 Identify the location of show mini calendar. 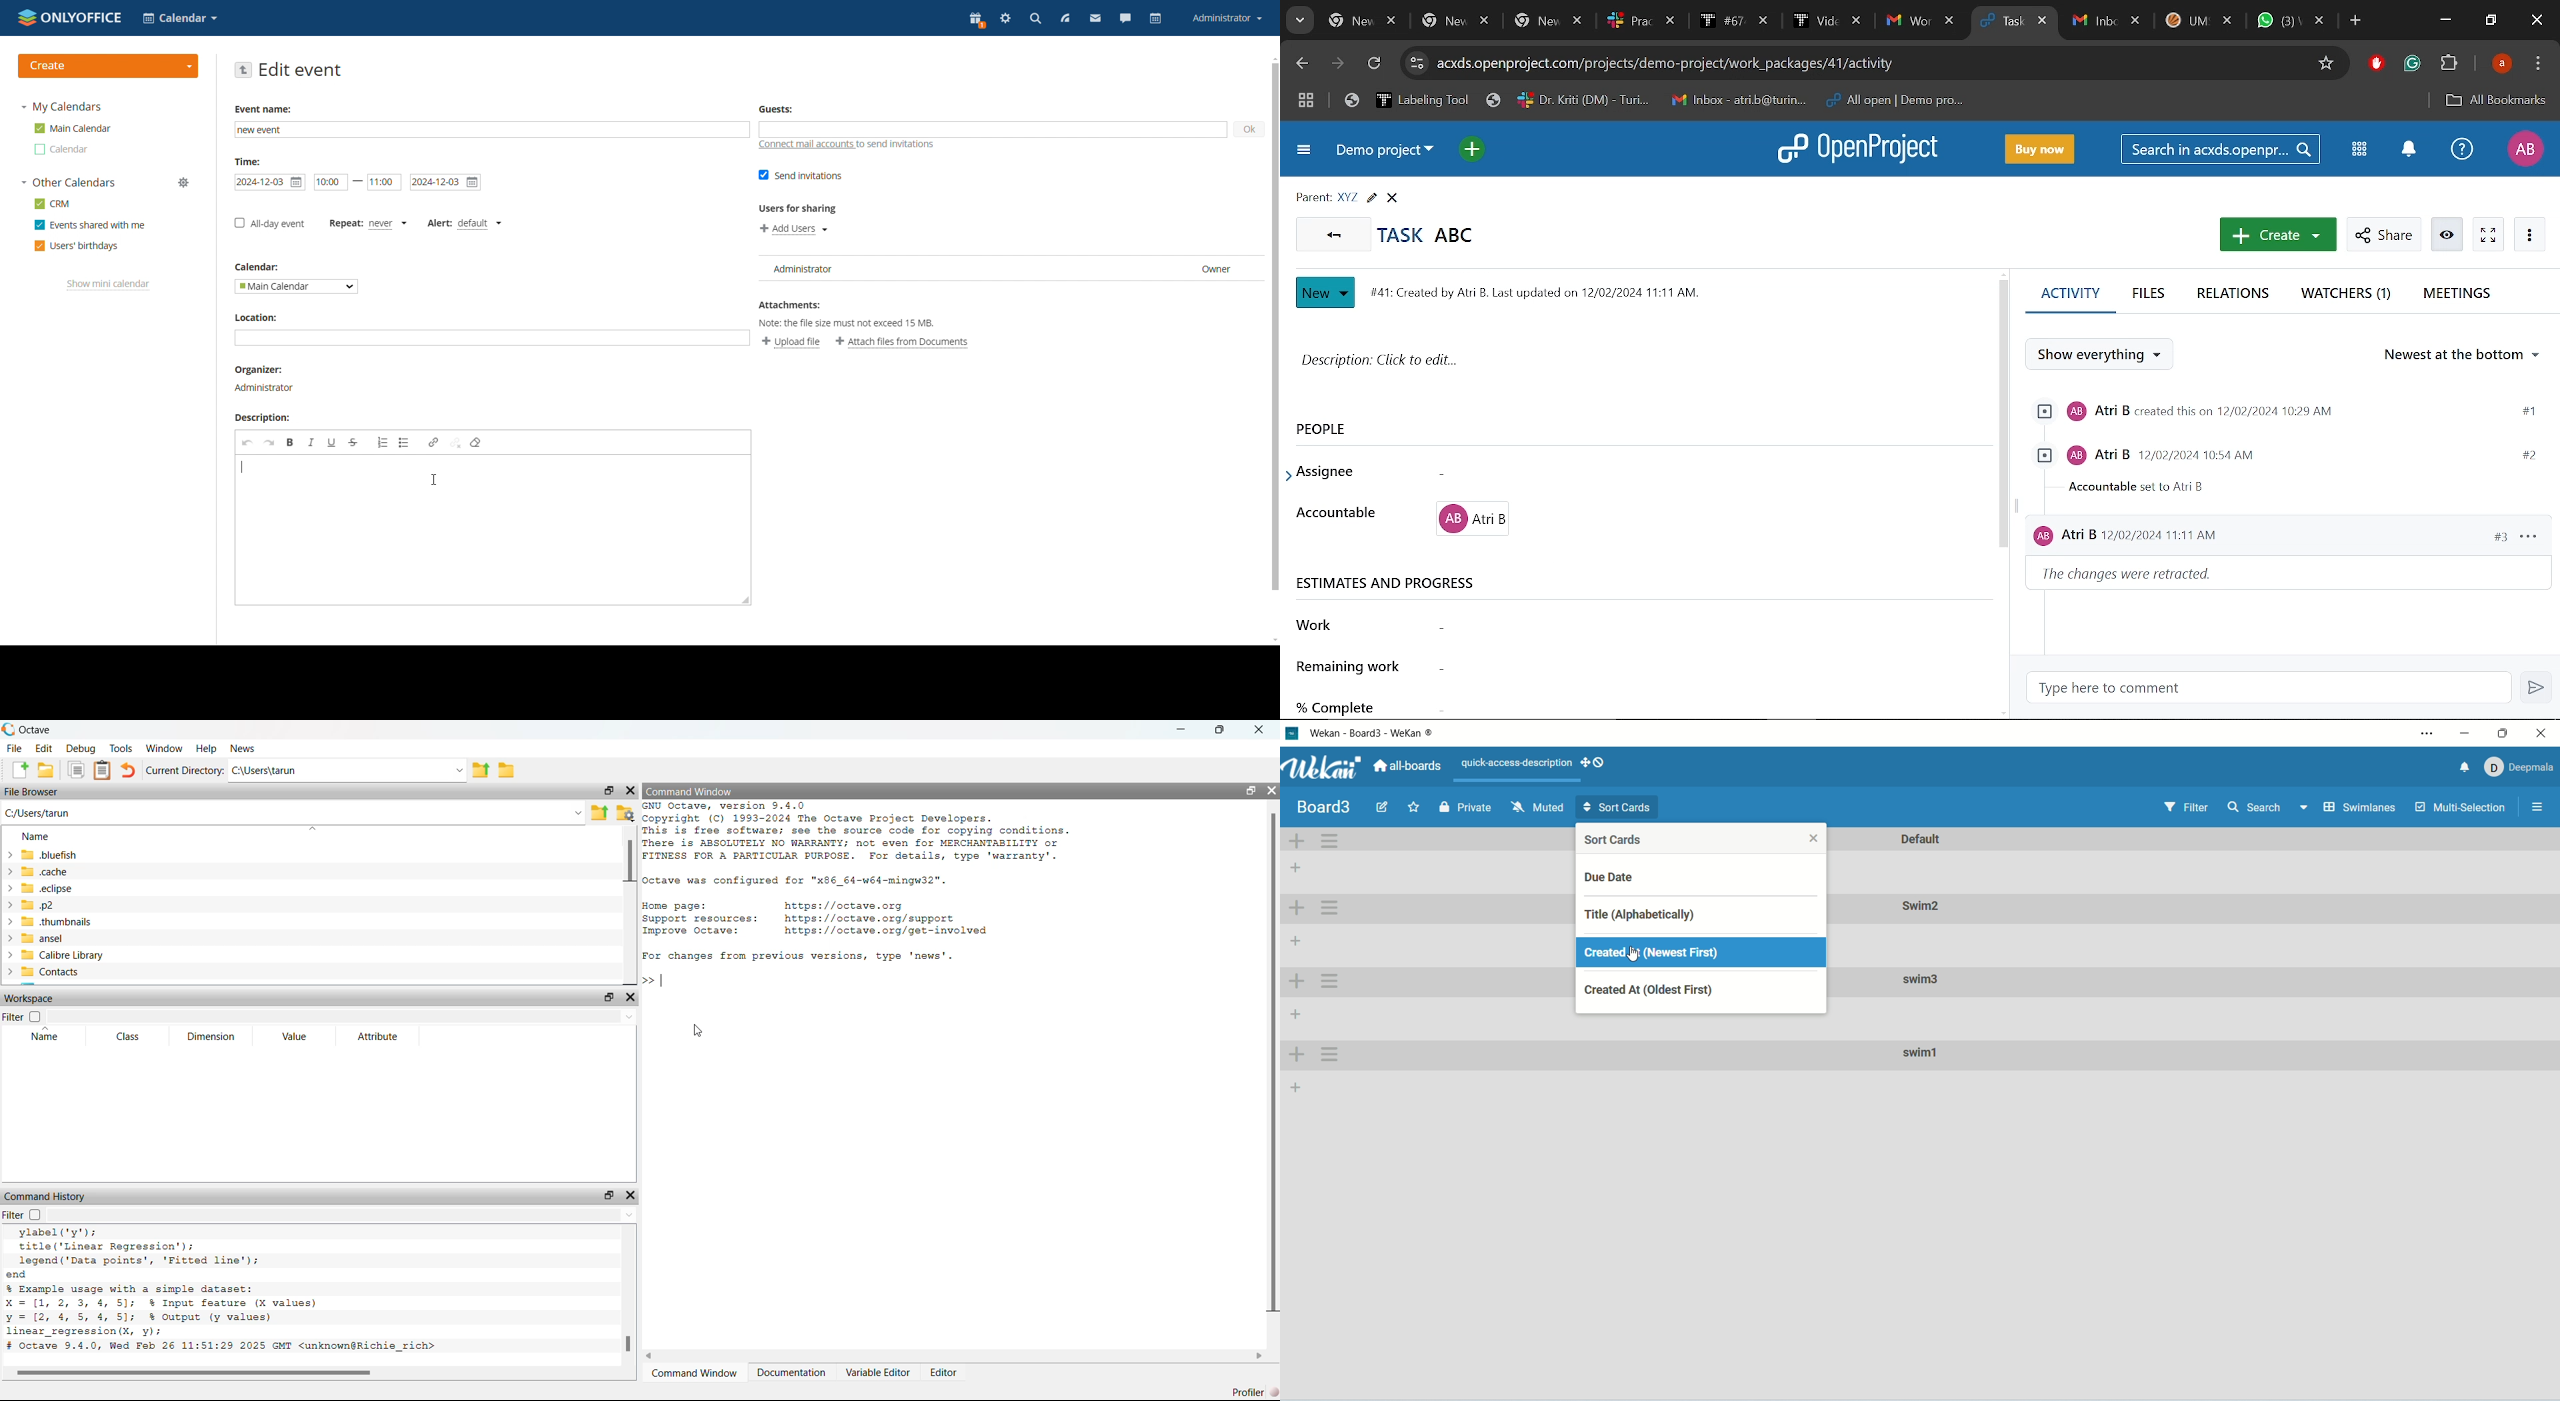
(109, 285).